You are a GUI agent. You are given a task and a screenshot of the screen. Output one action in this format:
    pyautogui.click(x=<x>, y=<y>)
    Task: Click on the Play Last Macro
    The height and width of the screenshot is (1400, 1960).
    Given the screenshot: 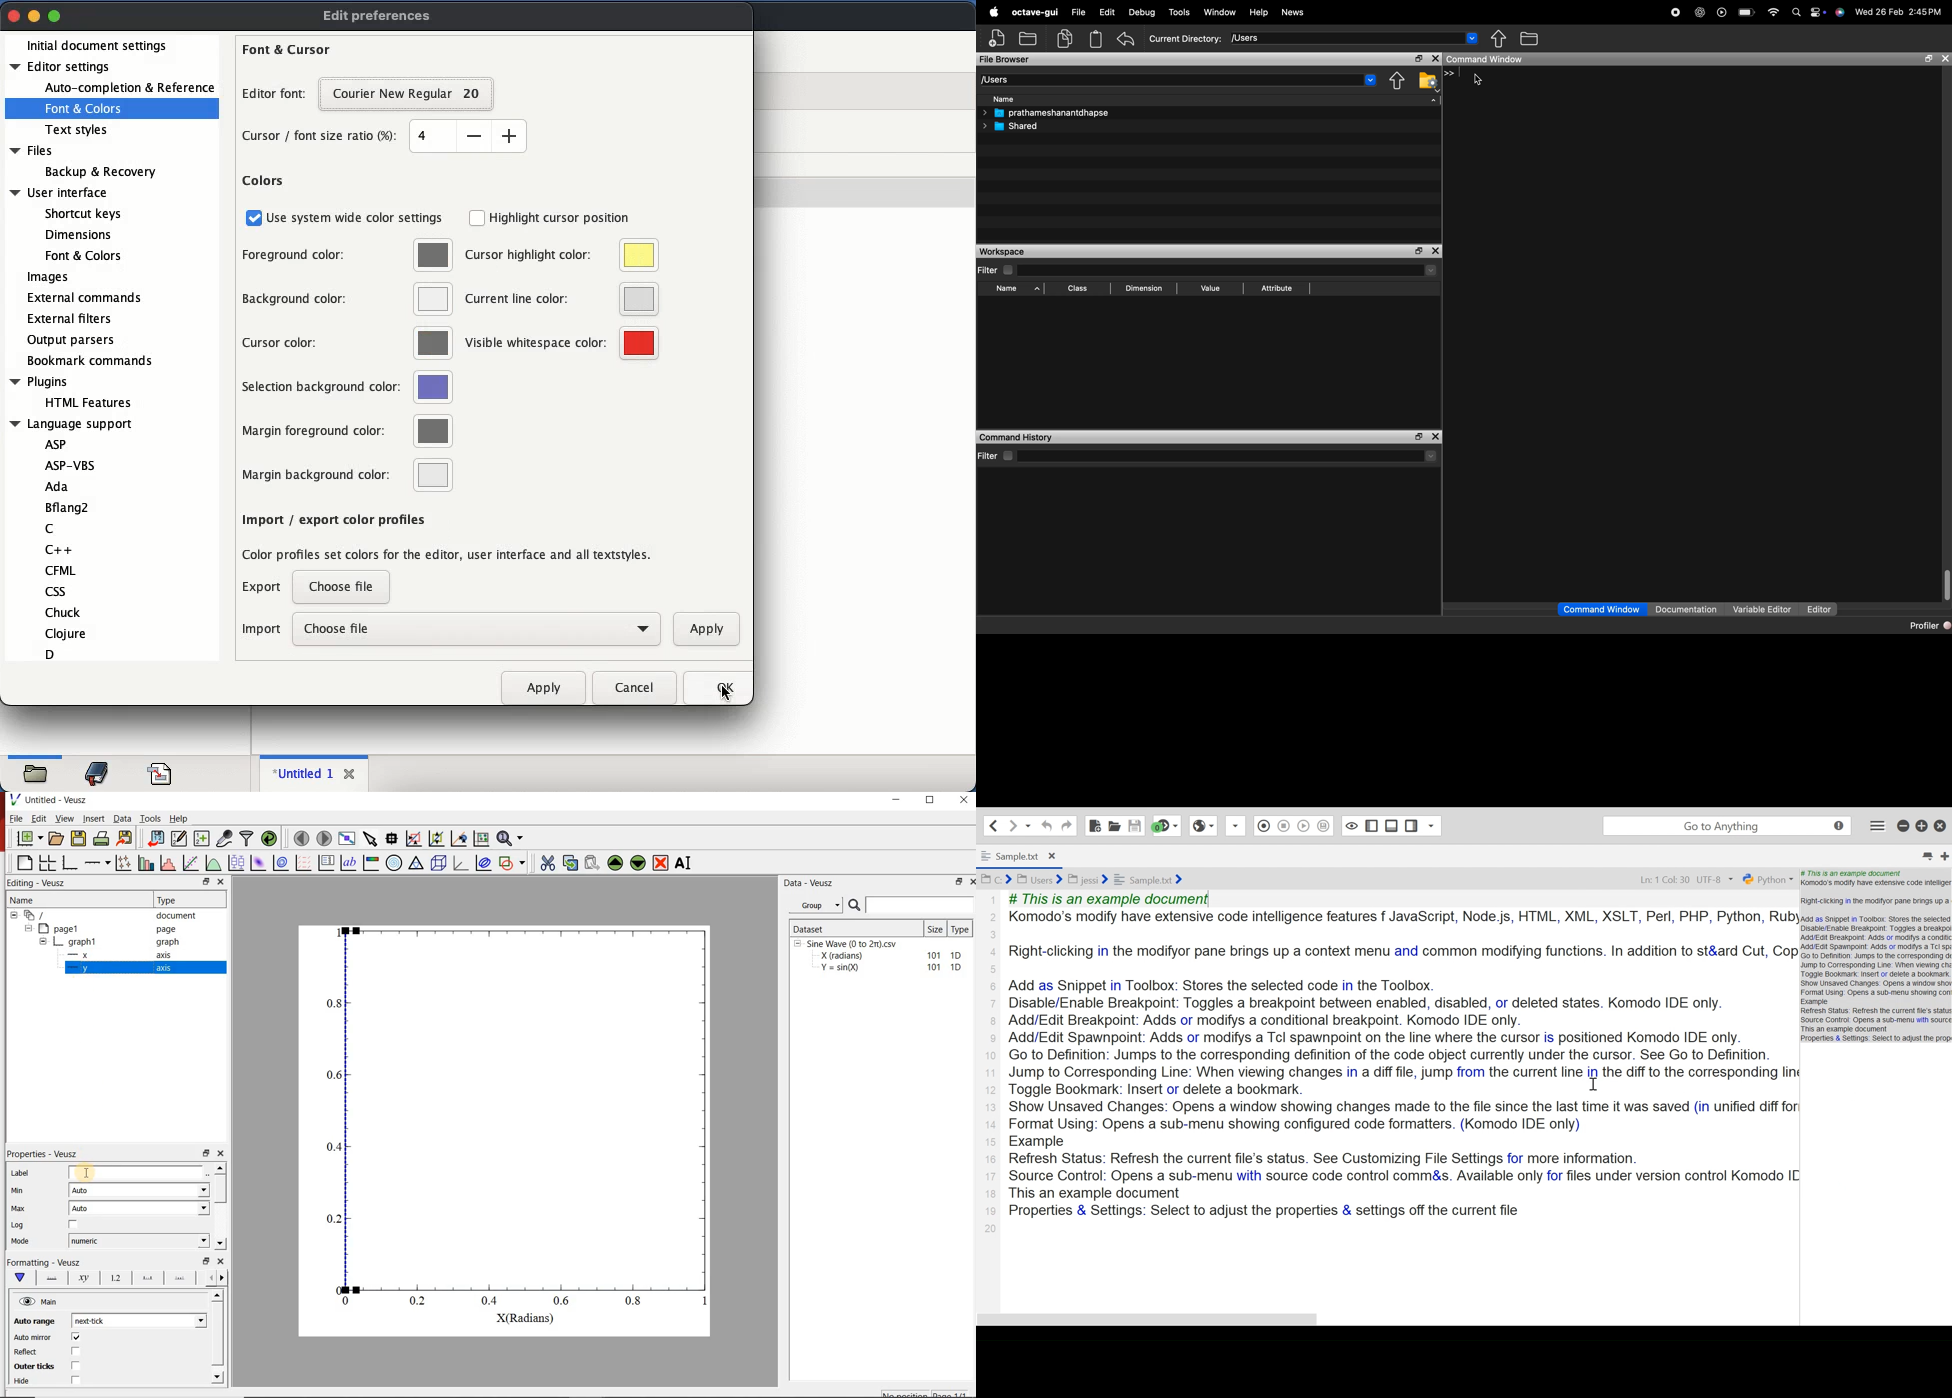 What is the action you would take?
    pyautogui.click(x=1283, y=826)
    